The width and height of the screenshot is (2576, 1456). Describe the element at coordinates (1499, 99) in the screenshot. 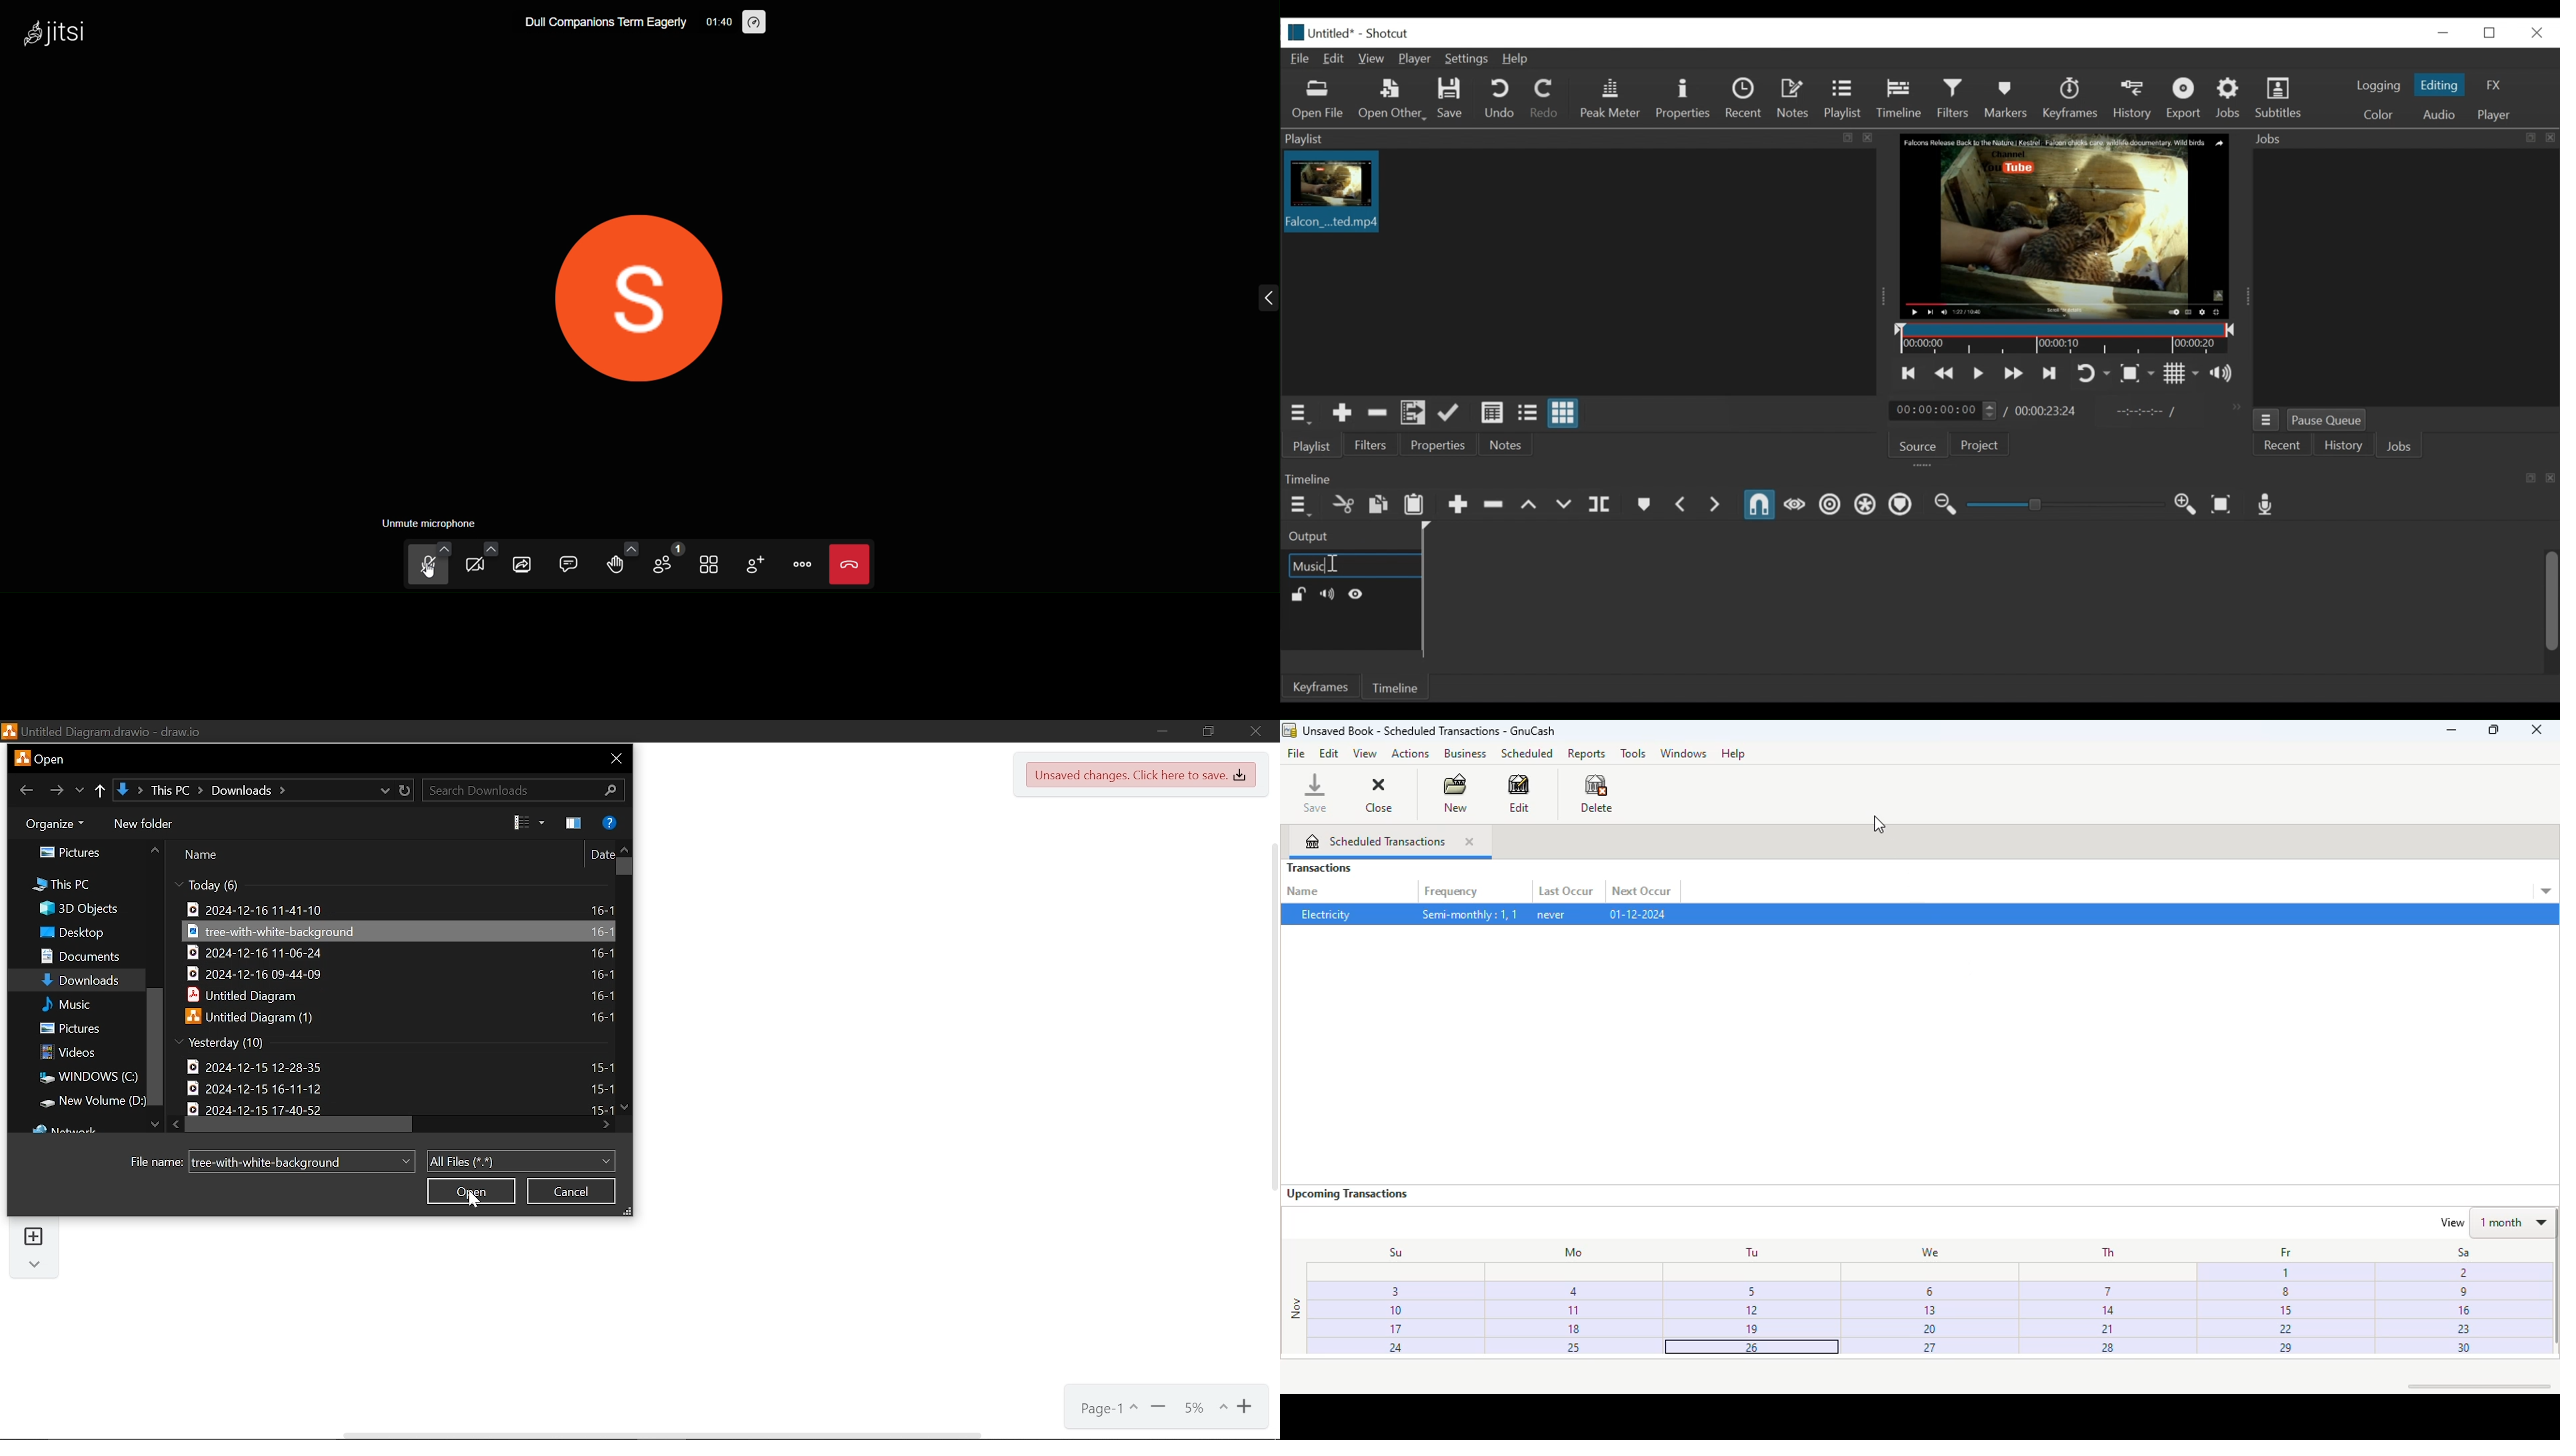

I see `Undo` at that location.